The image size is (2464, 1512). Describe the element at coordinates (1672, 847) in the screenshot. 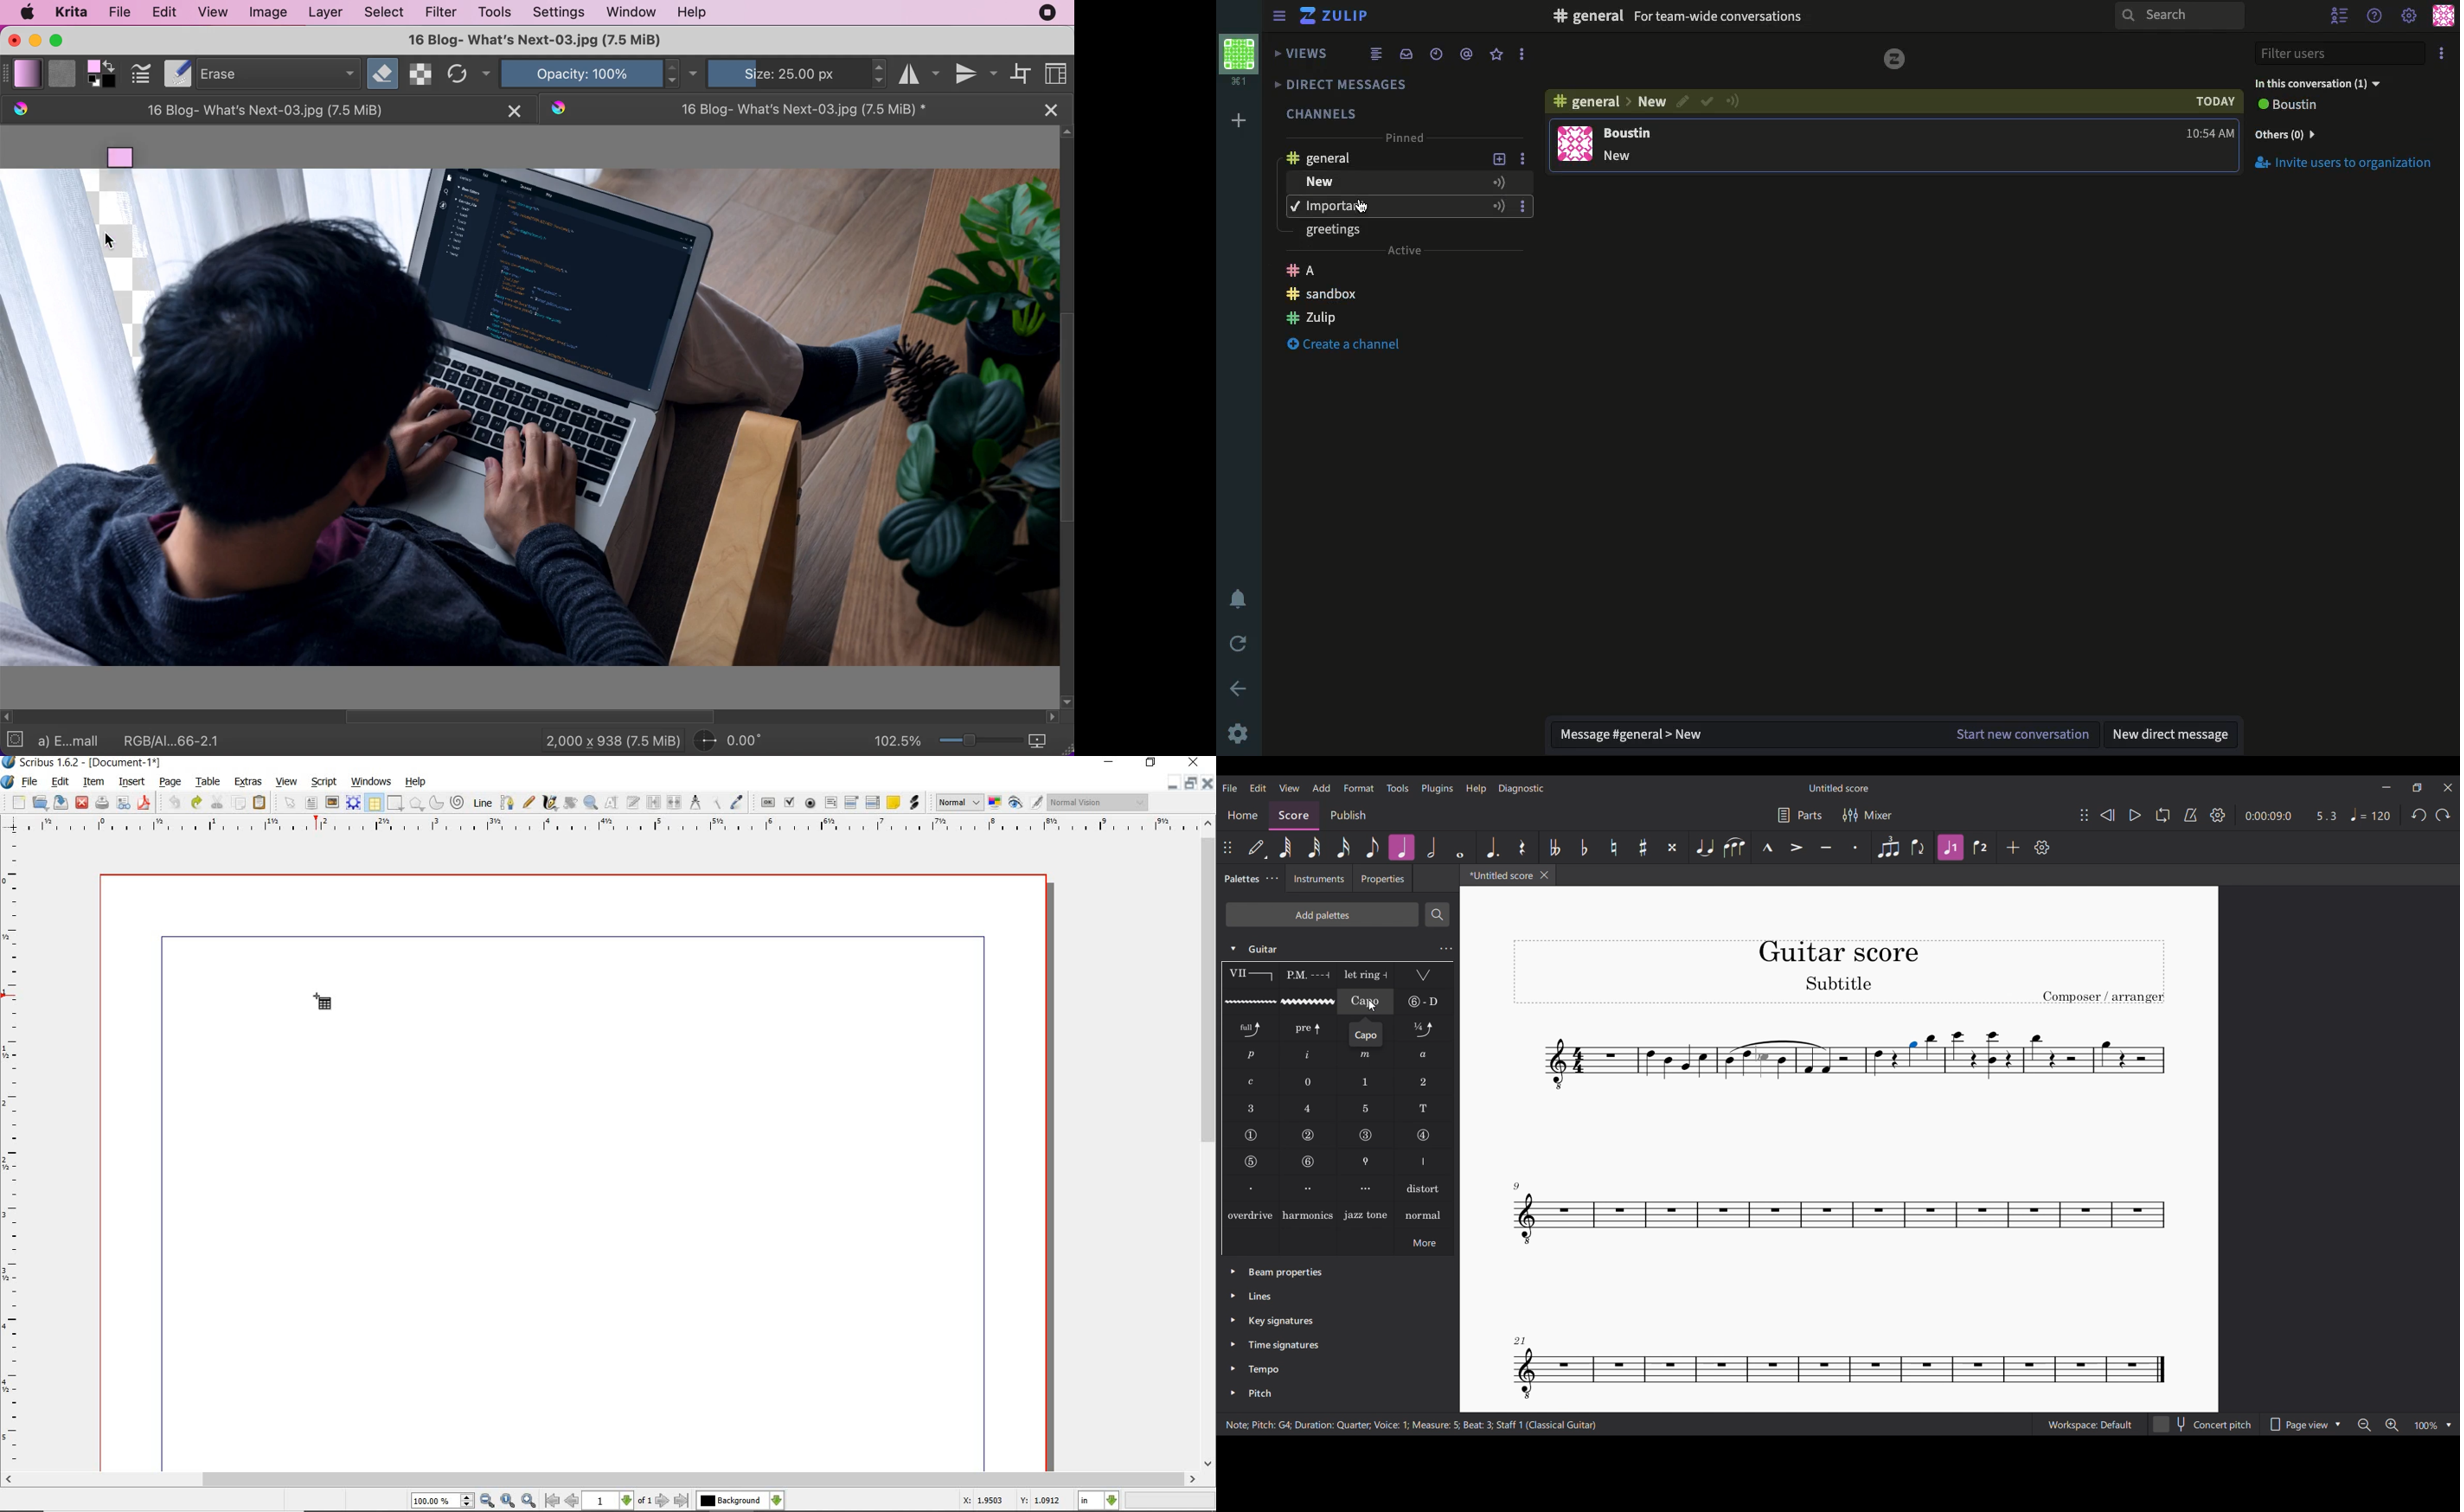

I see `Toggle double sharp` at that location.